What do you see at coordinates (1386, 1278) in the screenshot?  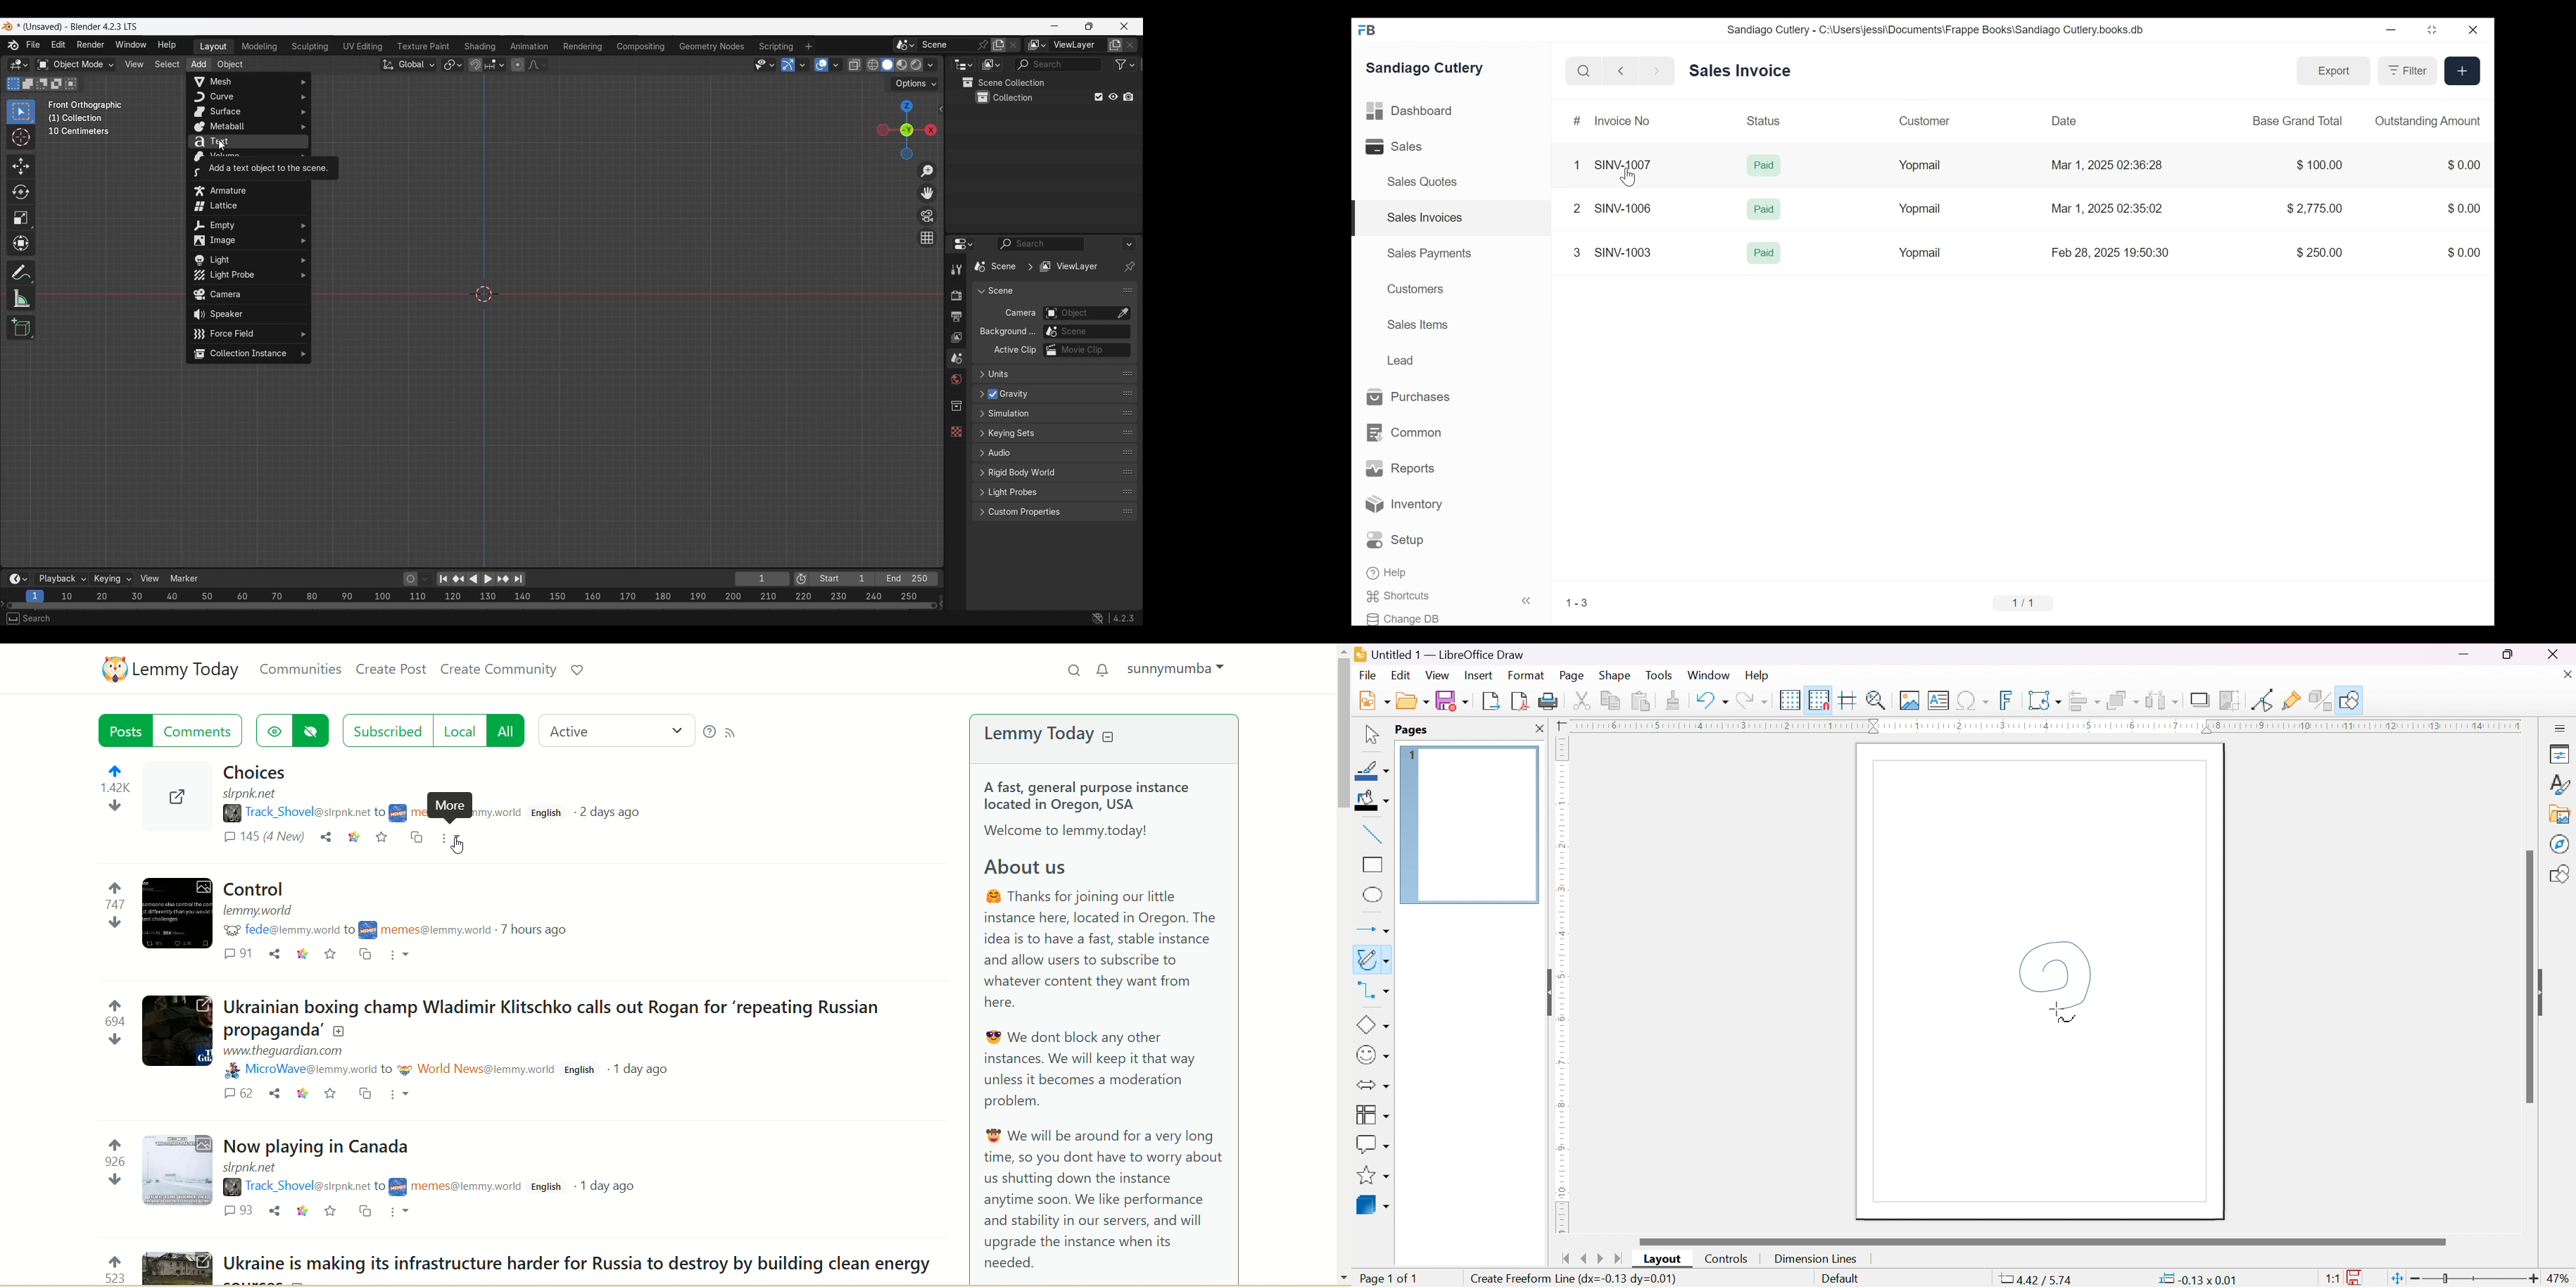 I see `page 1 of 1` at bounding box center [1386, 1278].